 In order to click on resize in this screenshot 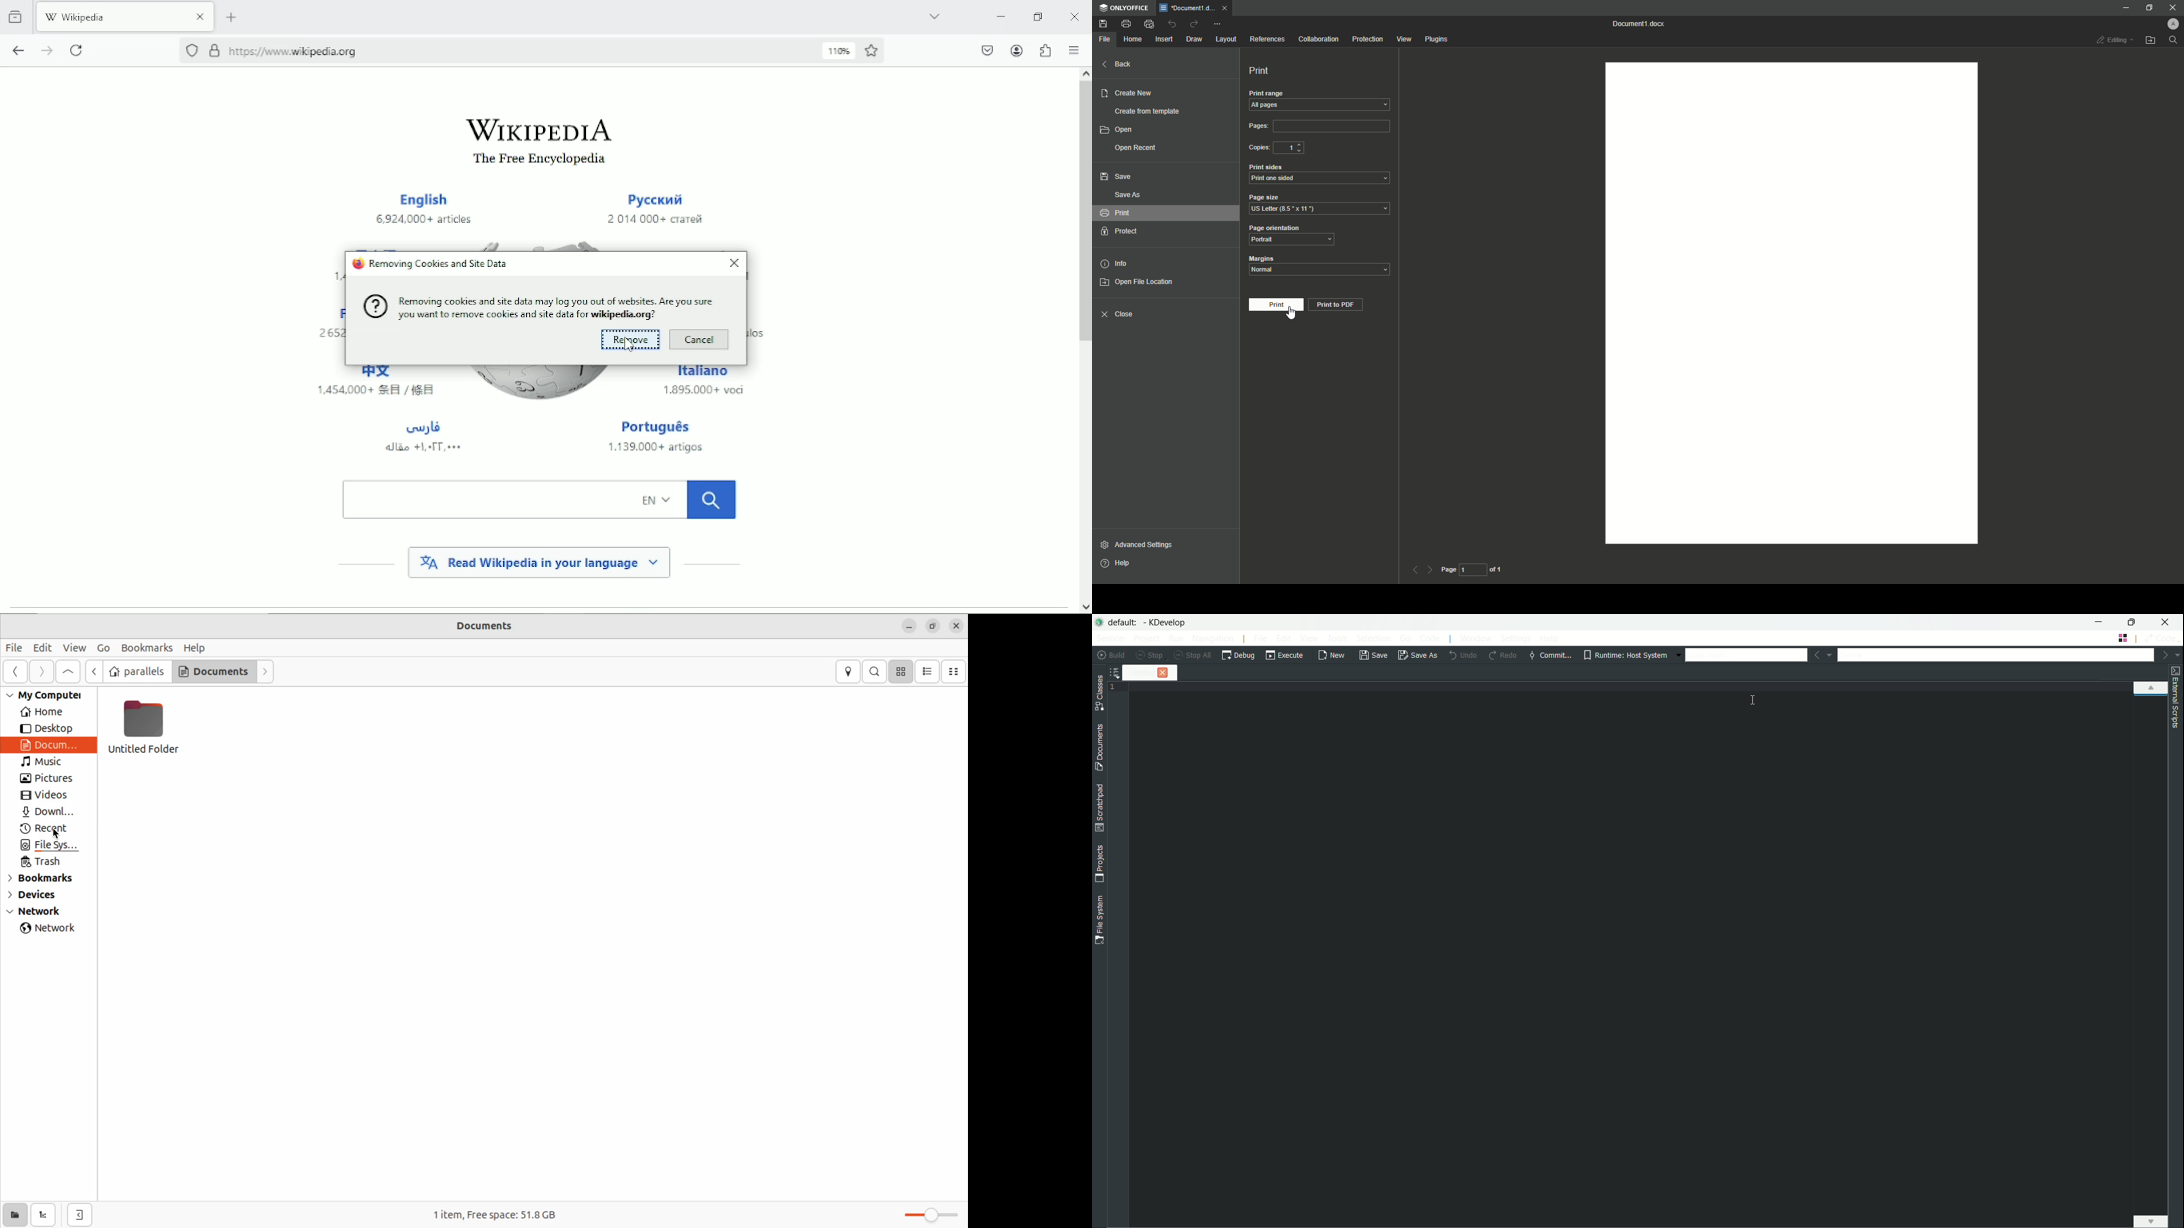, I will do `click(931, 628)`.